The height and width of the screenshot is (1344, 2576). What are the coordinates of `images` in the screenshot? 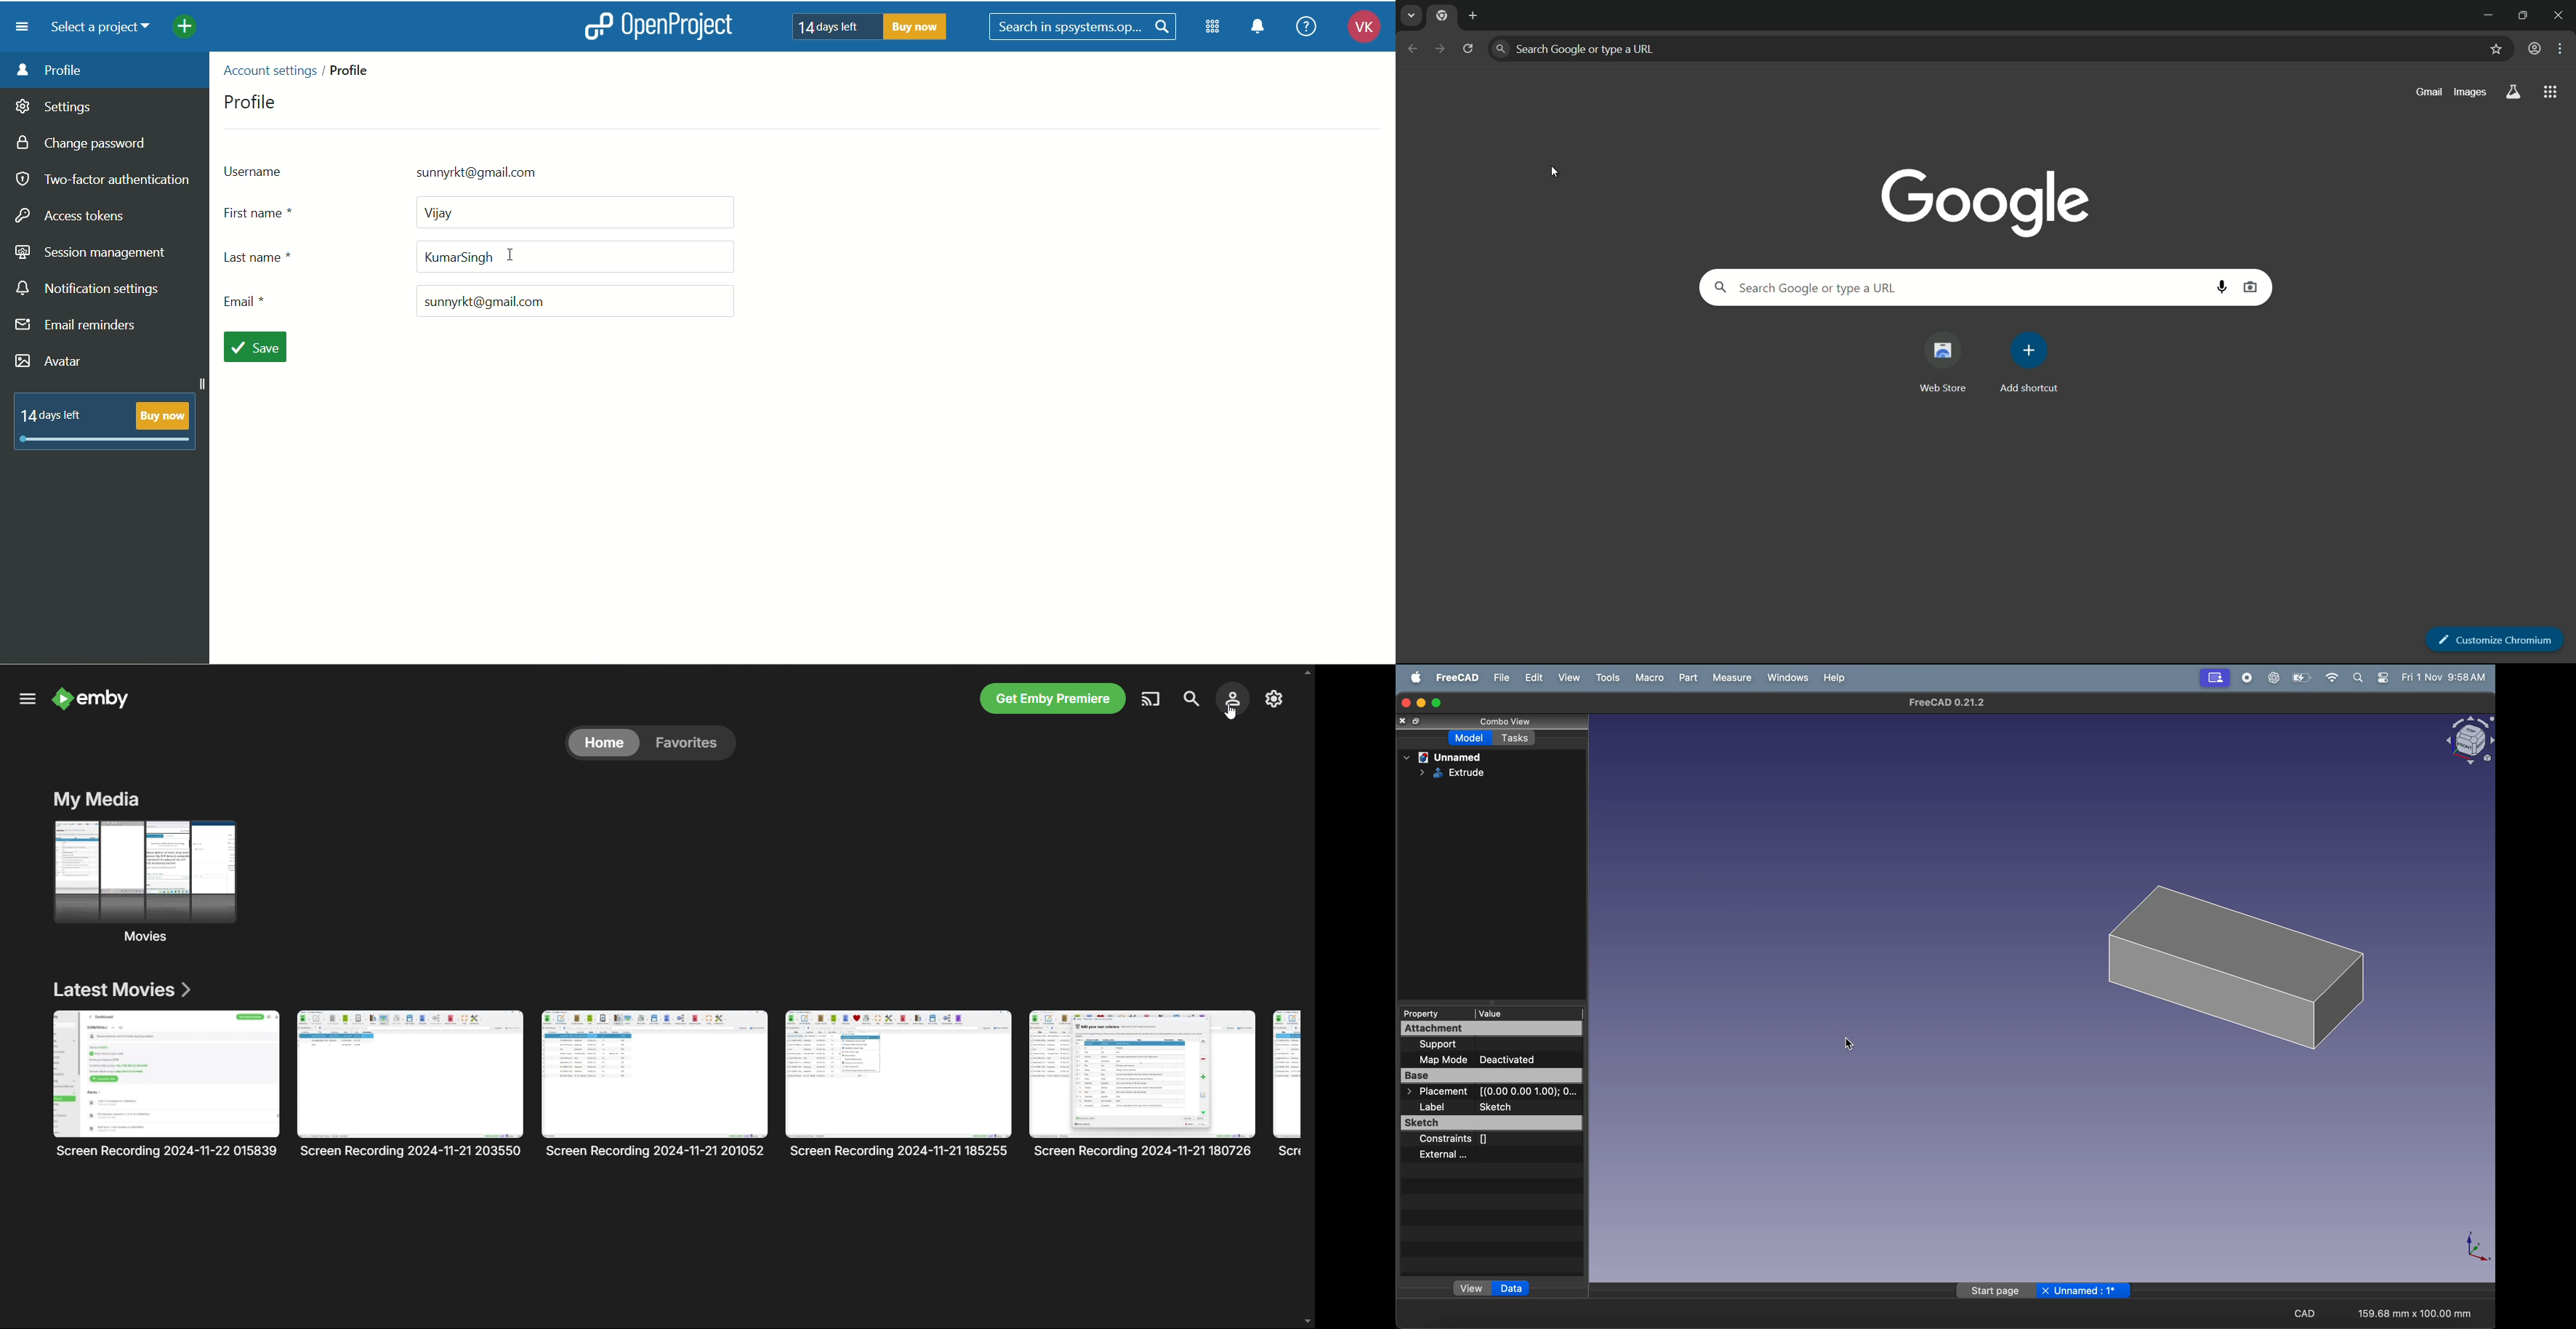 It's located at (2468, 92).